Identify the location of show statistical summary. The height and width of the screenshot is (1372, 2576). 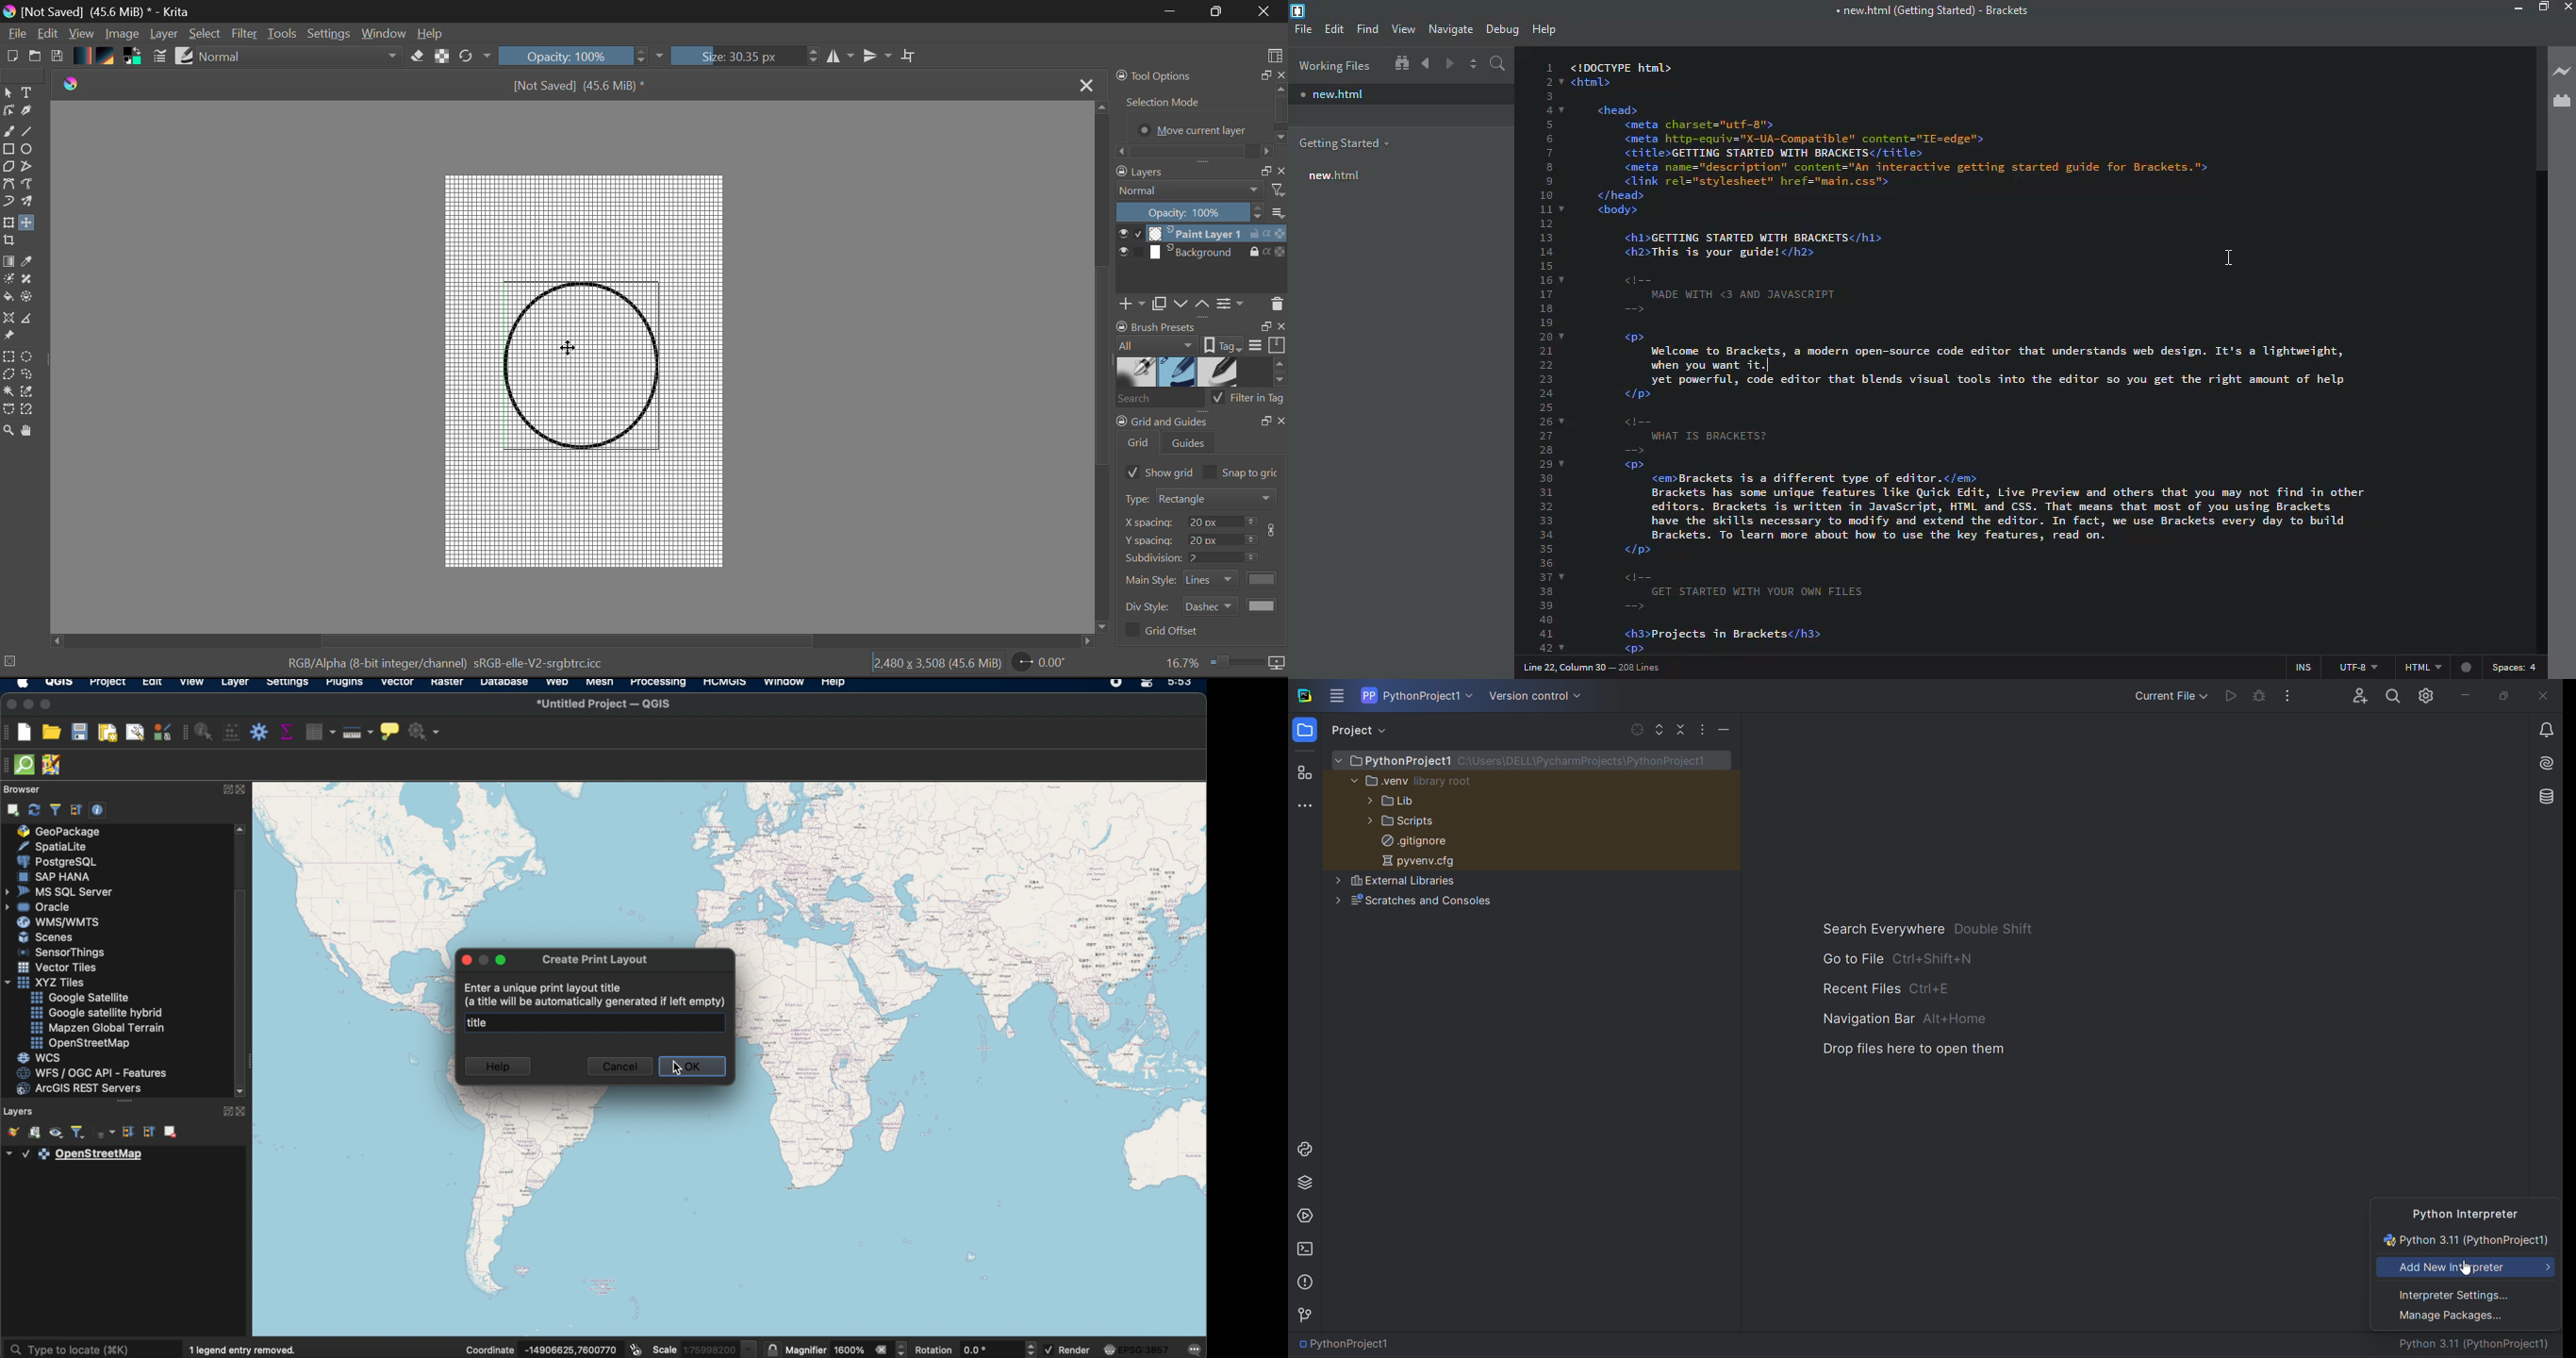
(286, 730).